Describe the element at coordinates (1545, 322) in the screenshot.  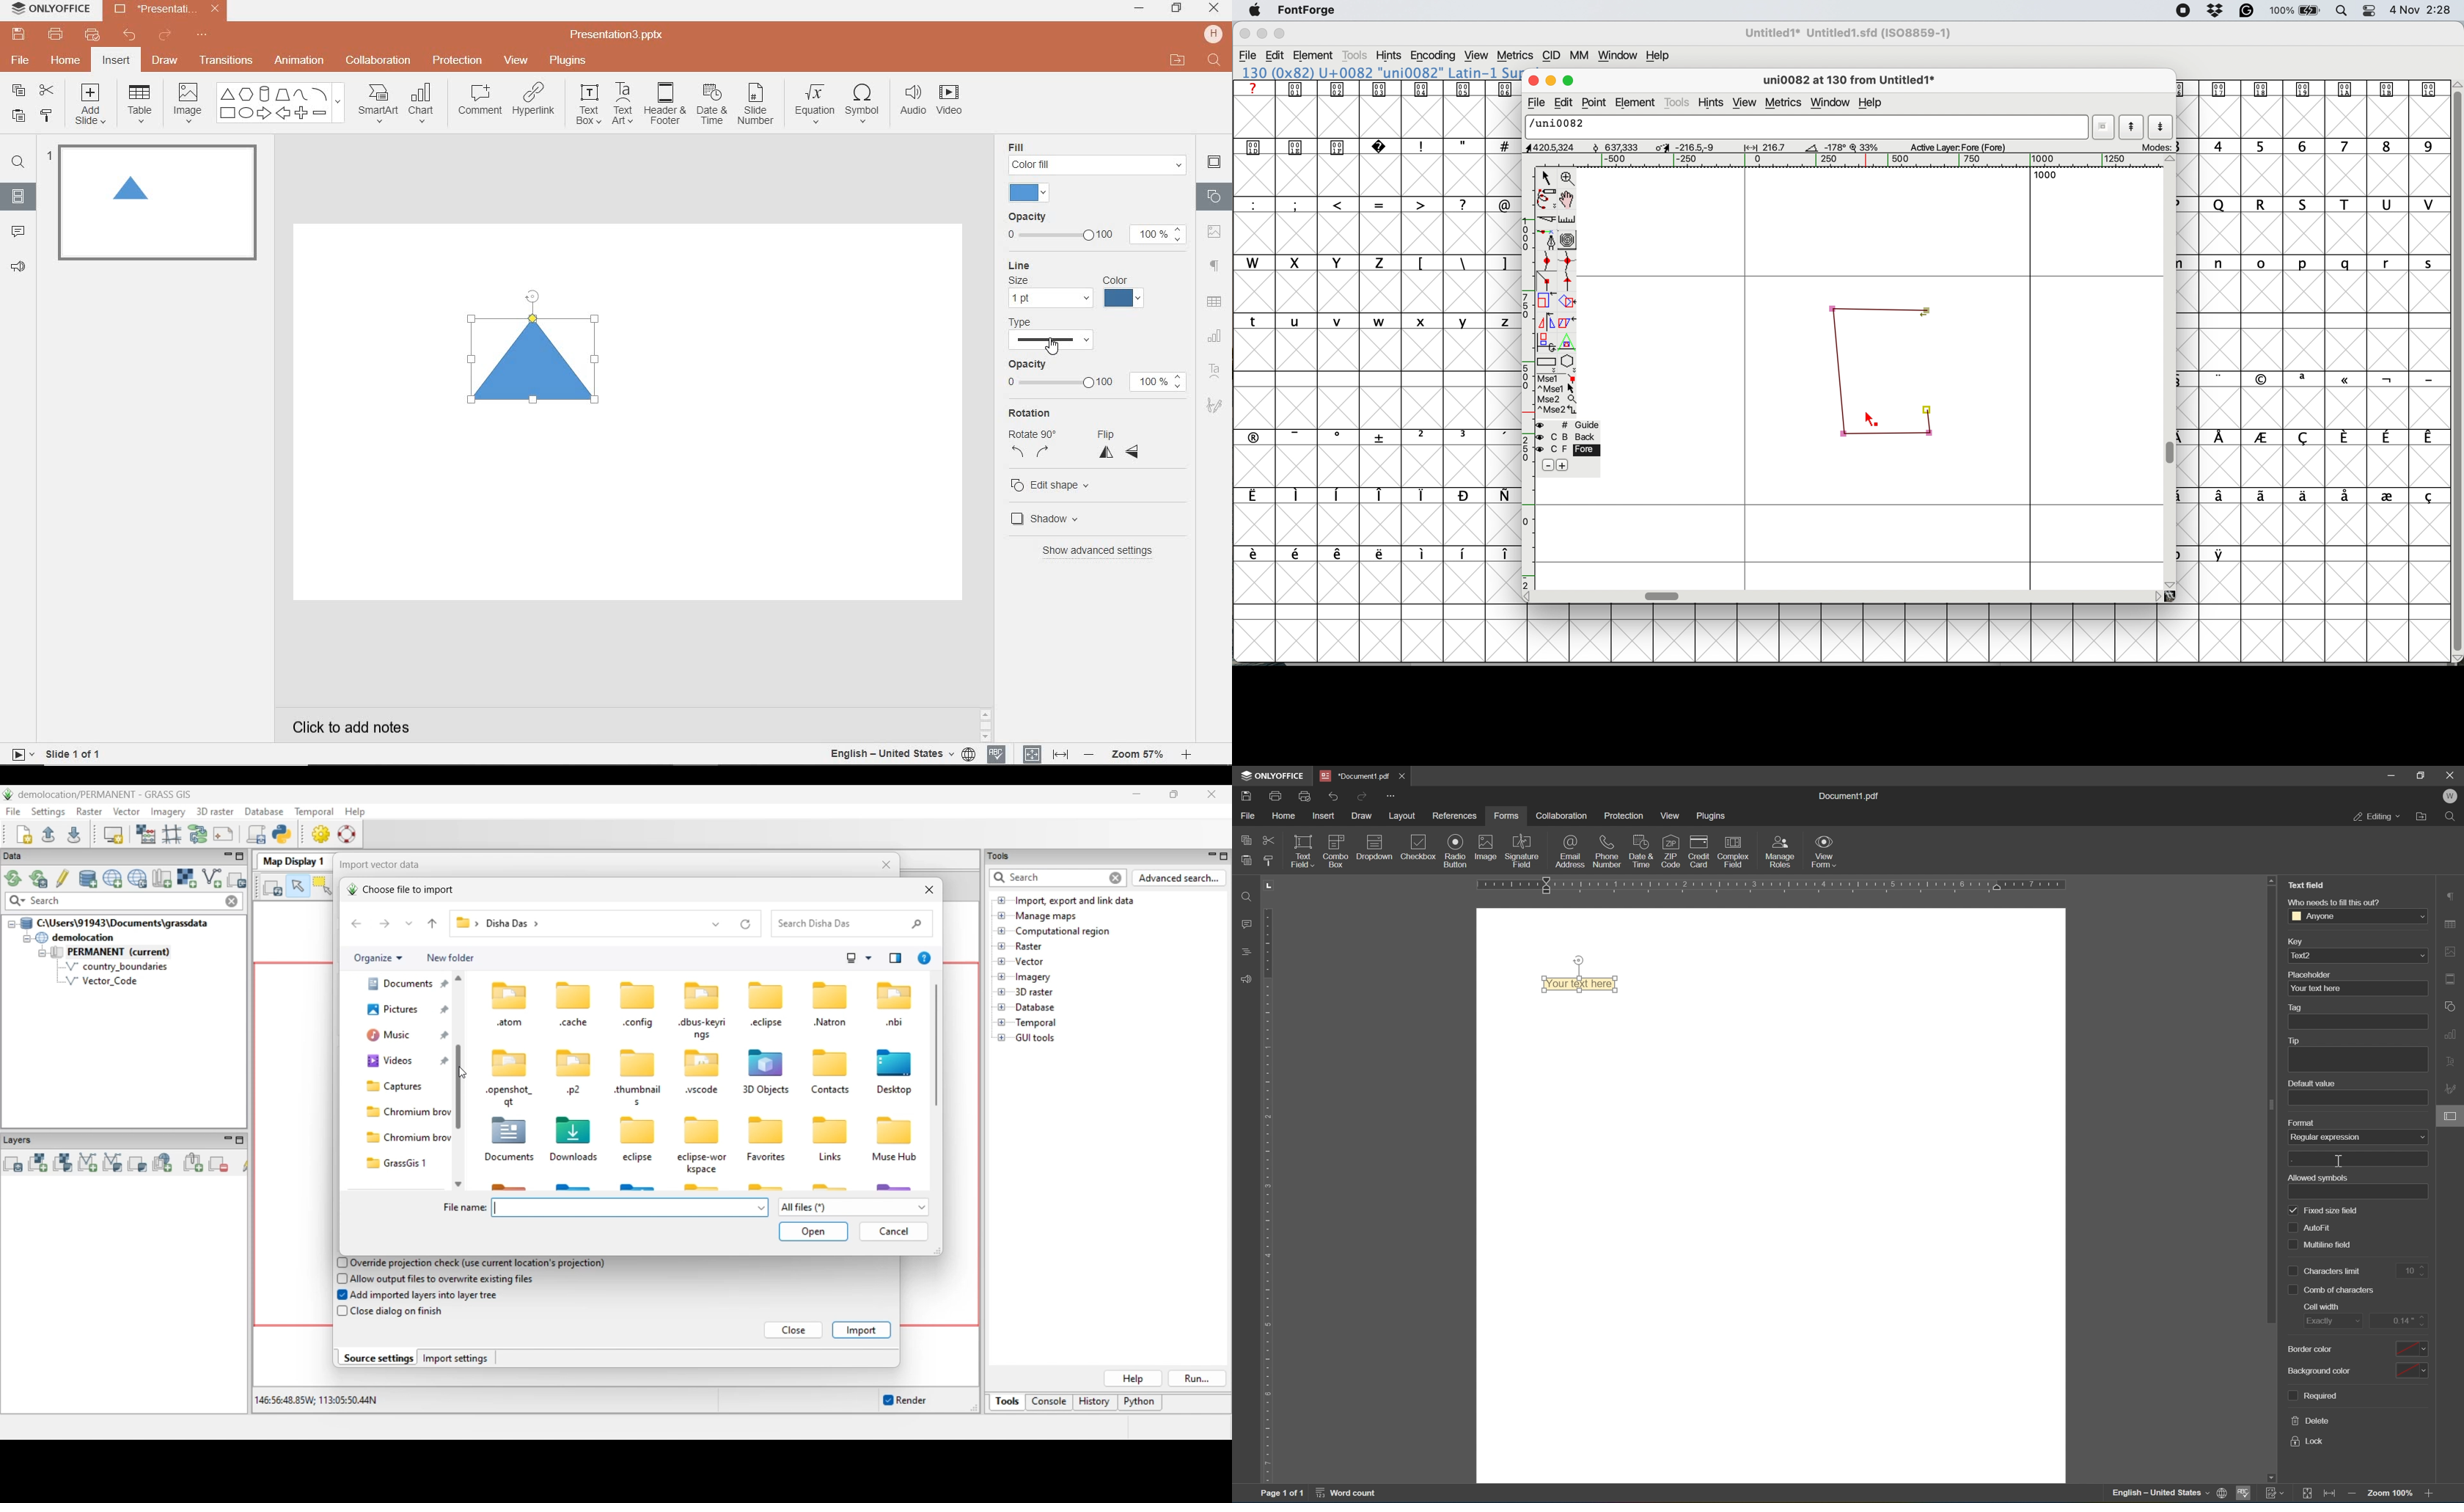
I see `flip the selection` at that location.